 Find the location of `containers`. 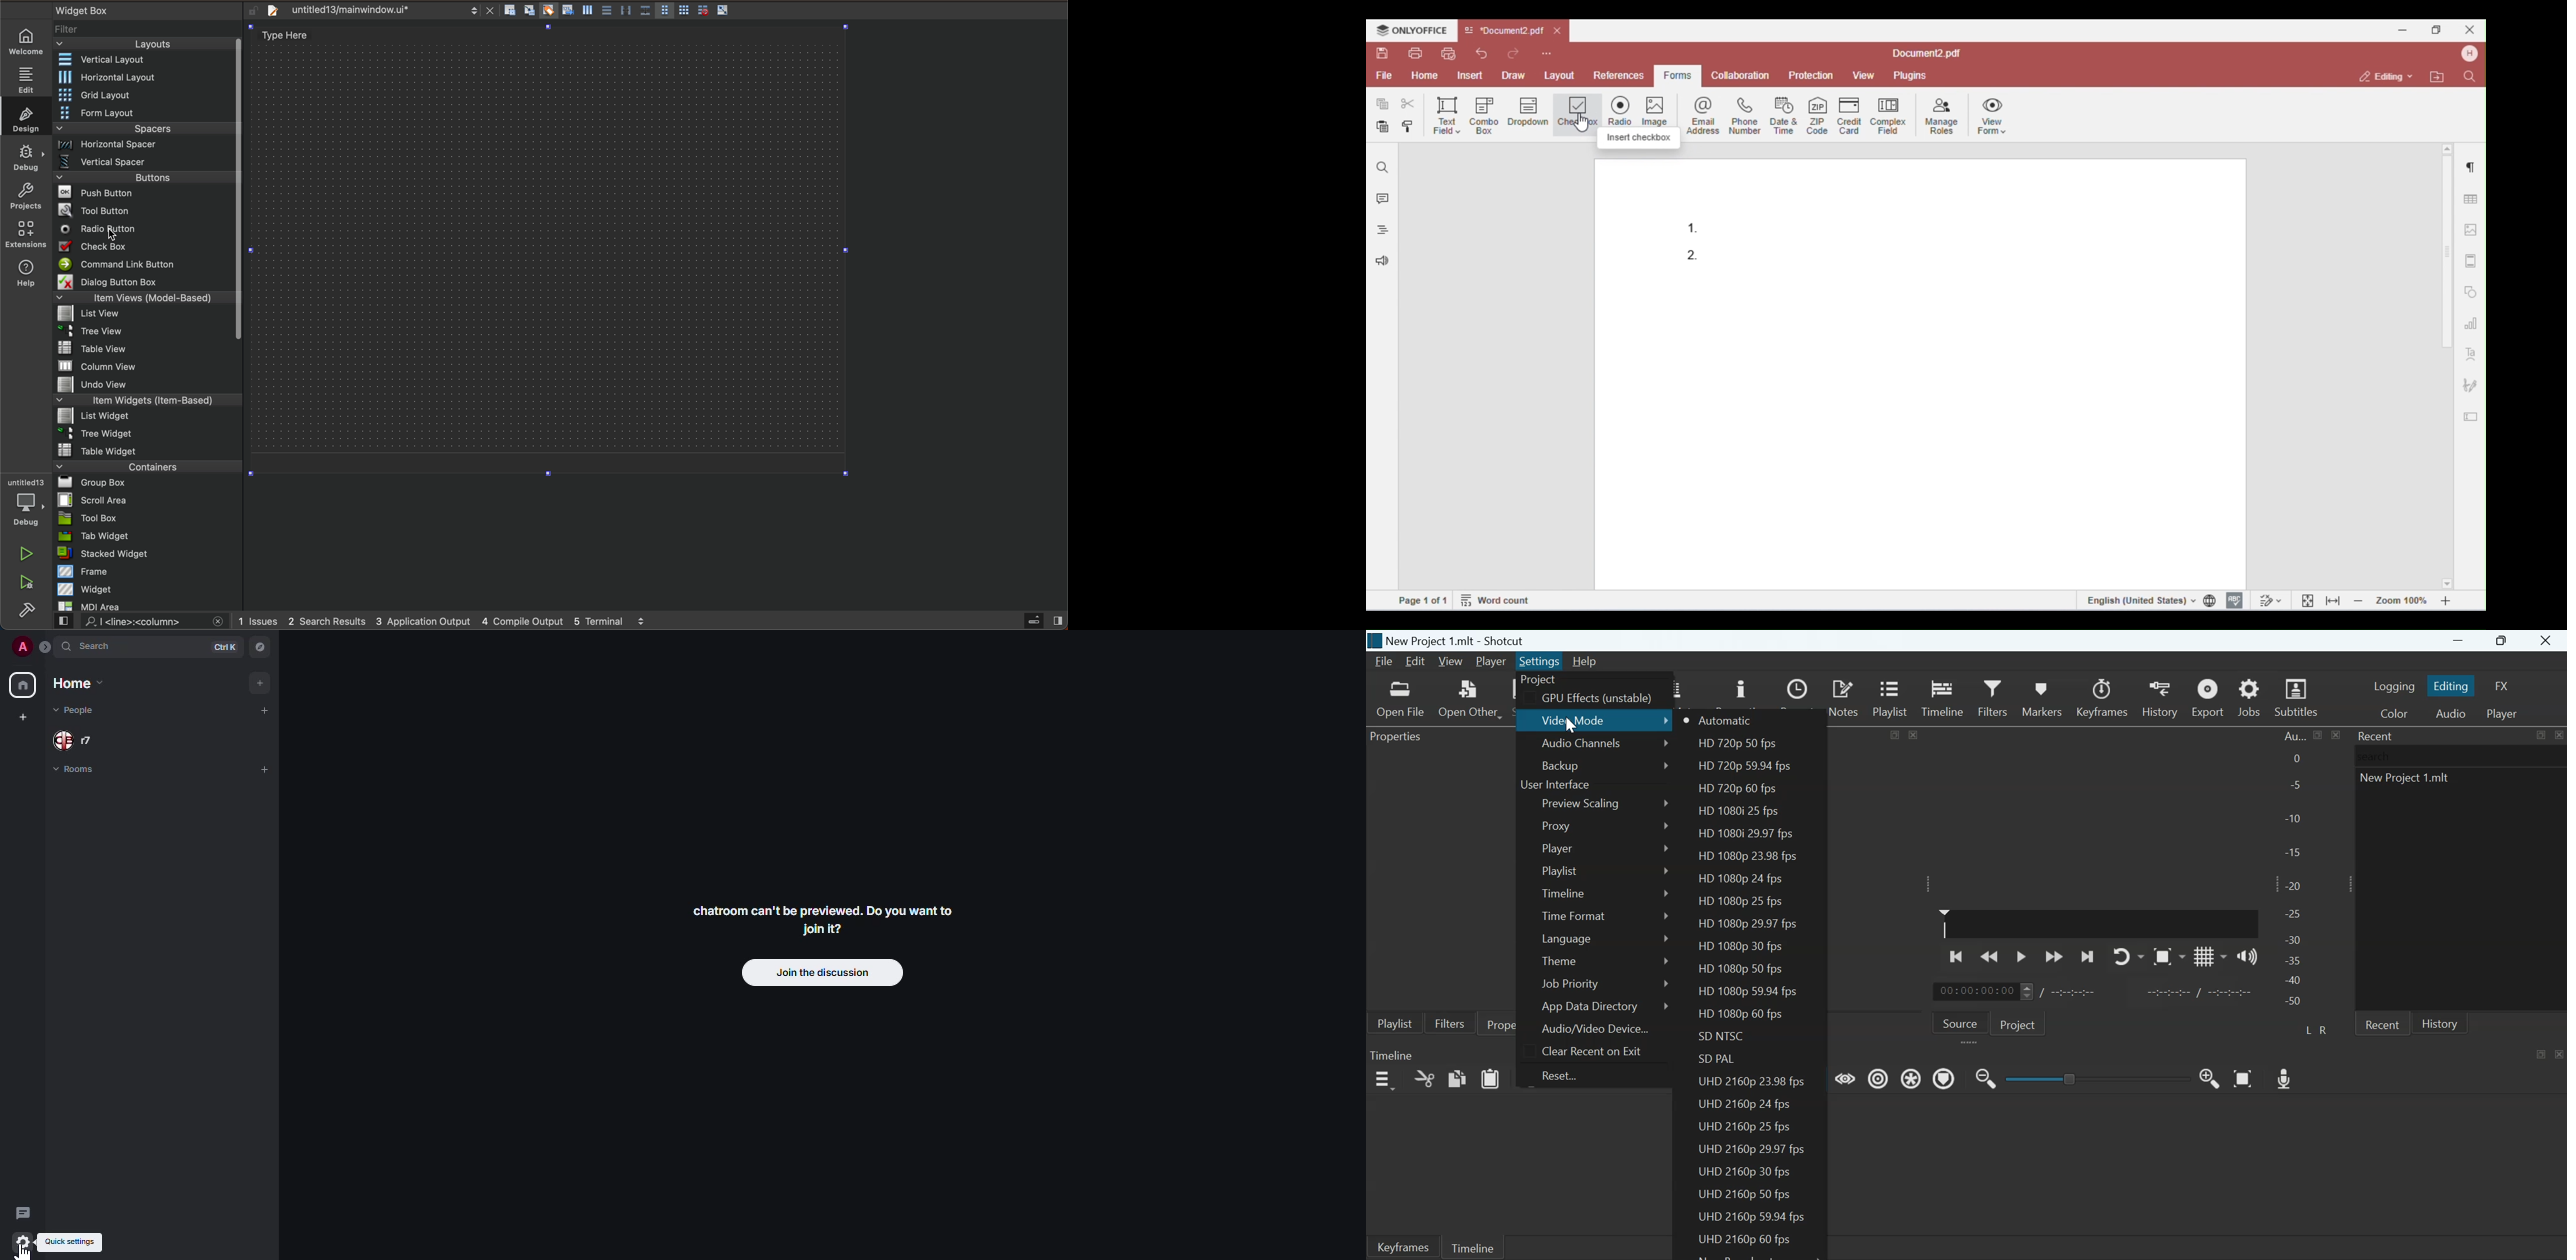

containers is located at coordinates (145, 466).